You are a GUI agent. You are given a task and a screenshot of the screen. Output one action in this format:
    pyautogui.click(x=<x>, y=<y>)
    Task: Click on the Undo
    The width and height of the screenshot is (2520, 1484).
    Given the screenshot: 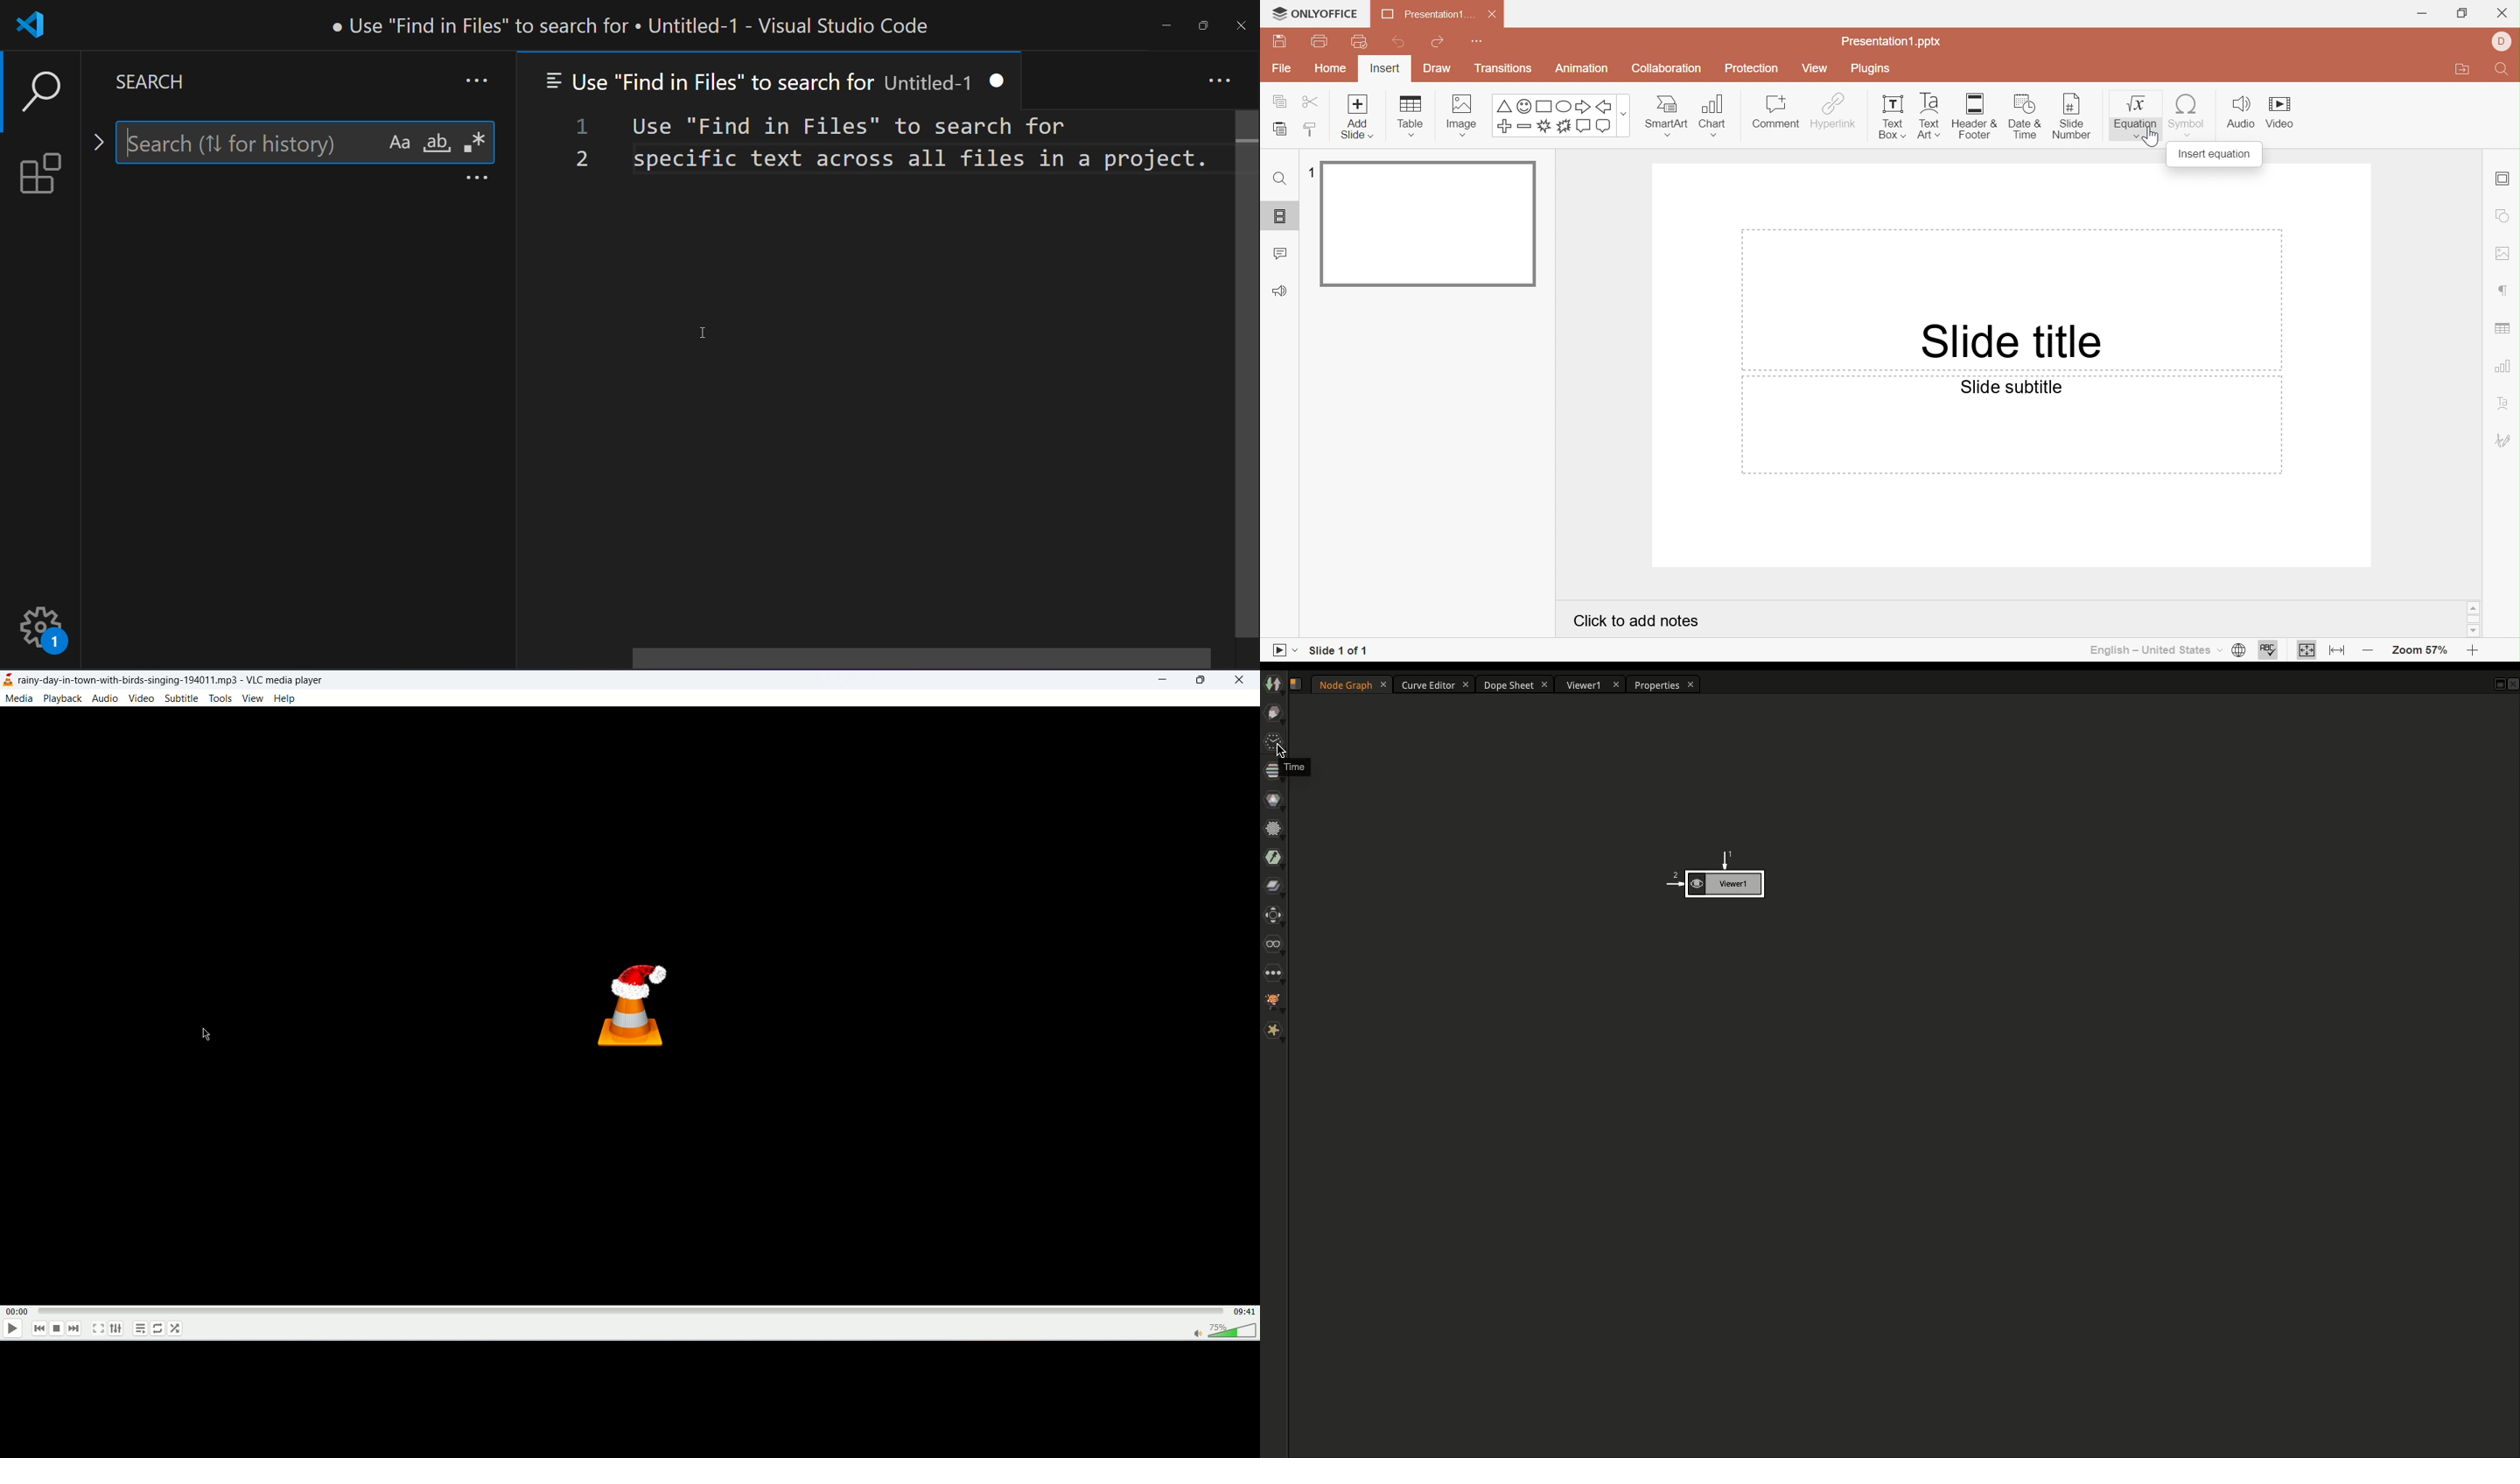 What is the action you would take?
    pyautogui.click(x=1399, y=45)
    